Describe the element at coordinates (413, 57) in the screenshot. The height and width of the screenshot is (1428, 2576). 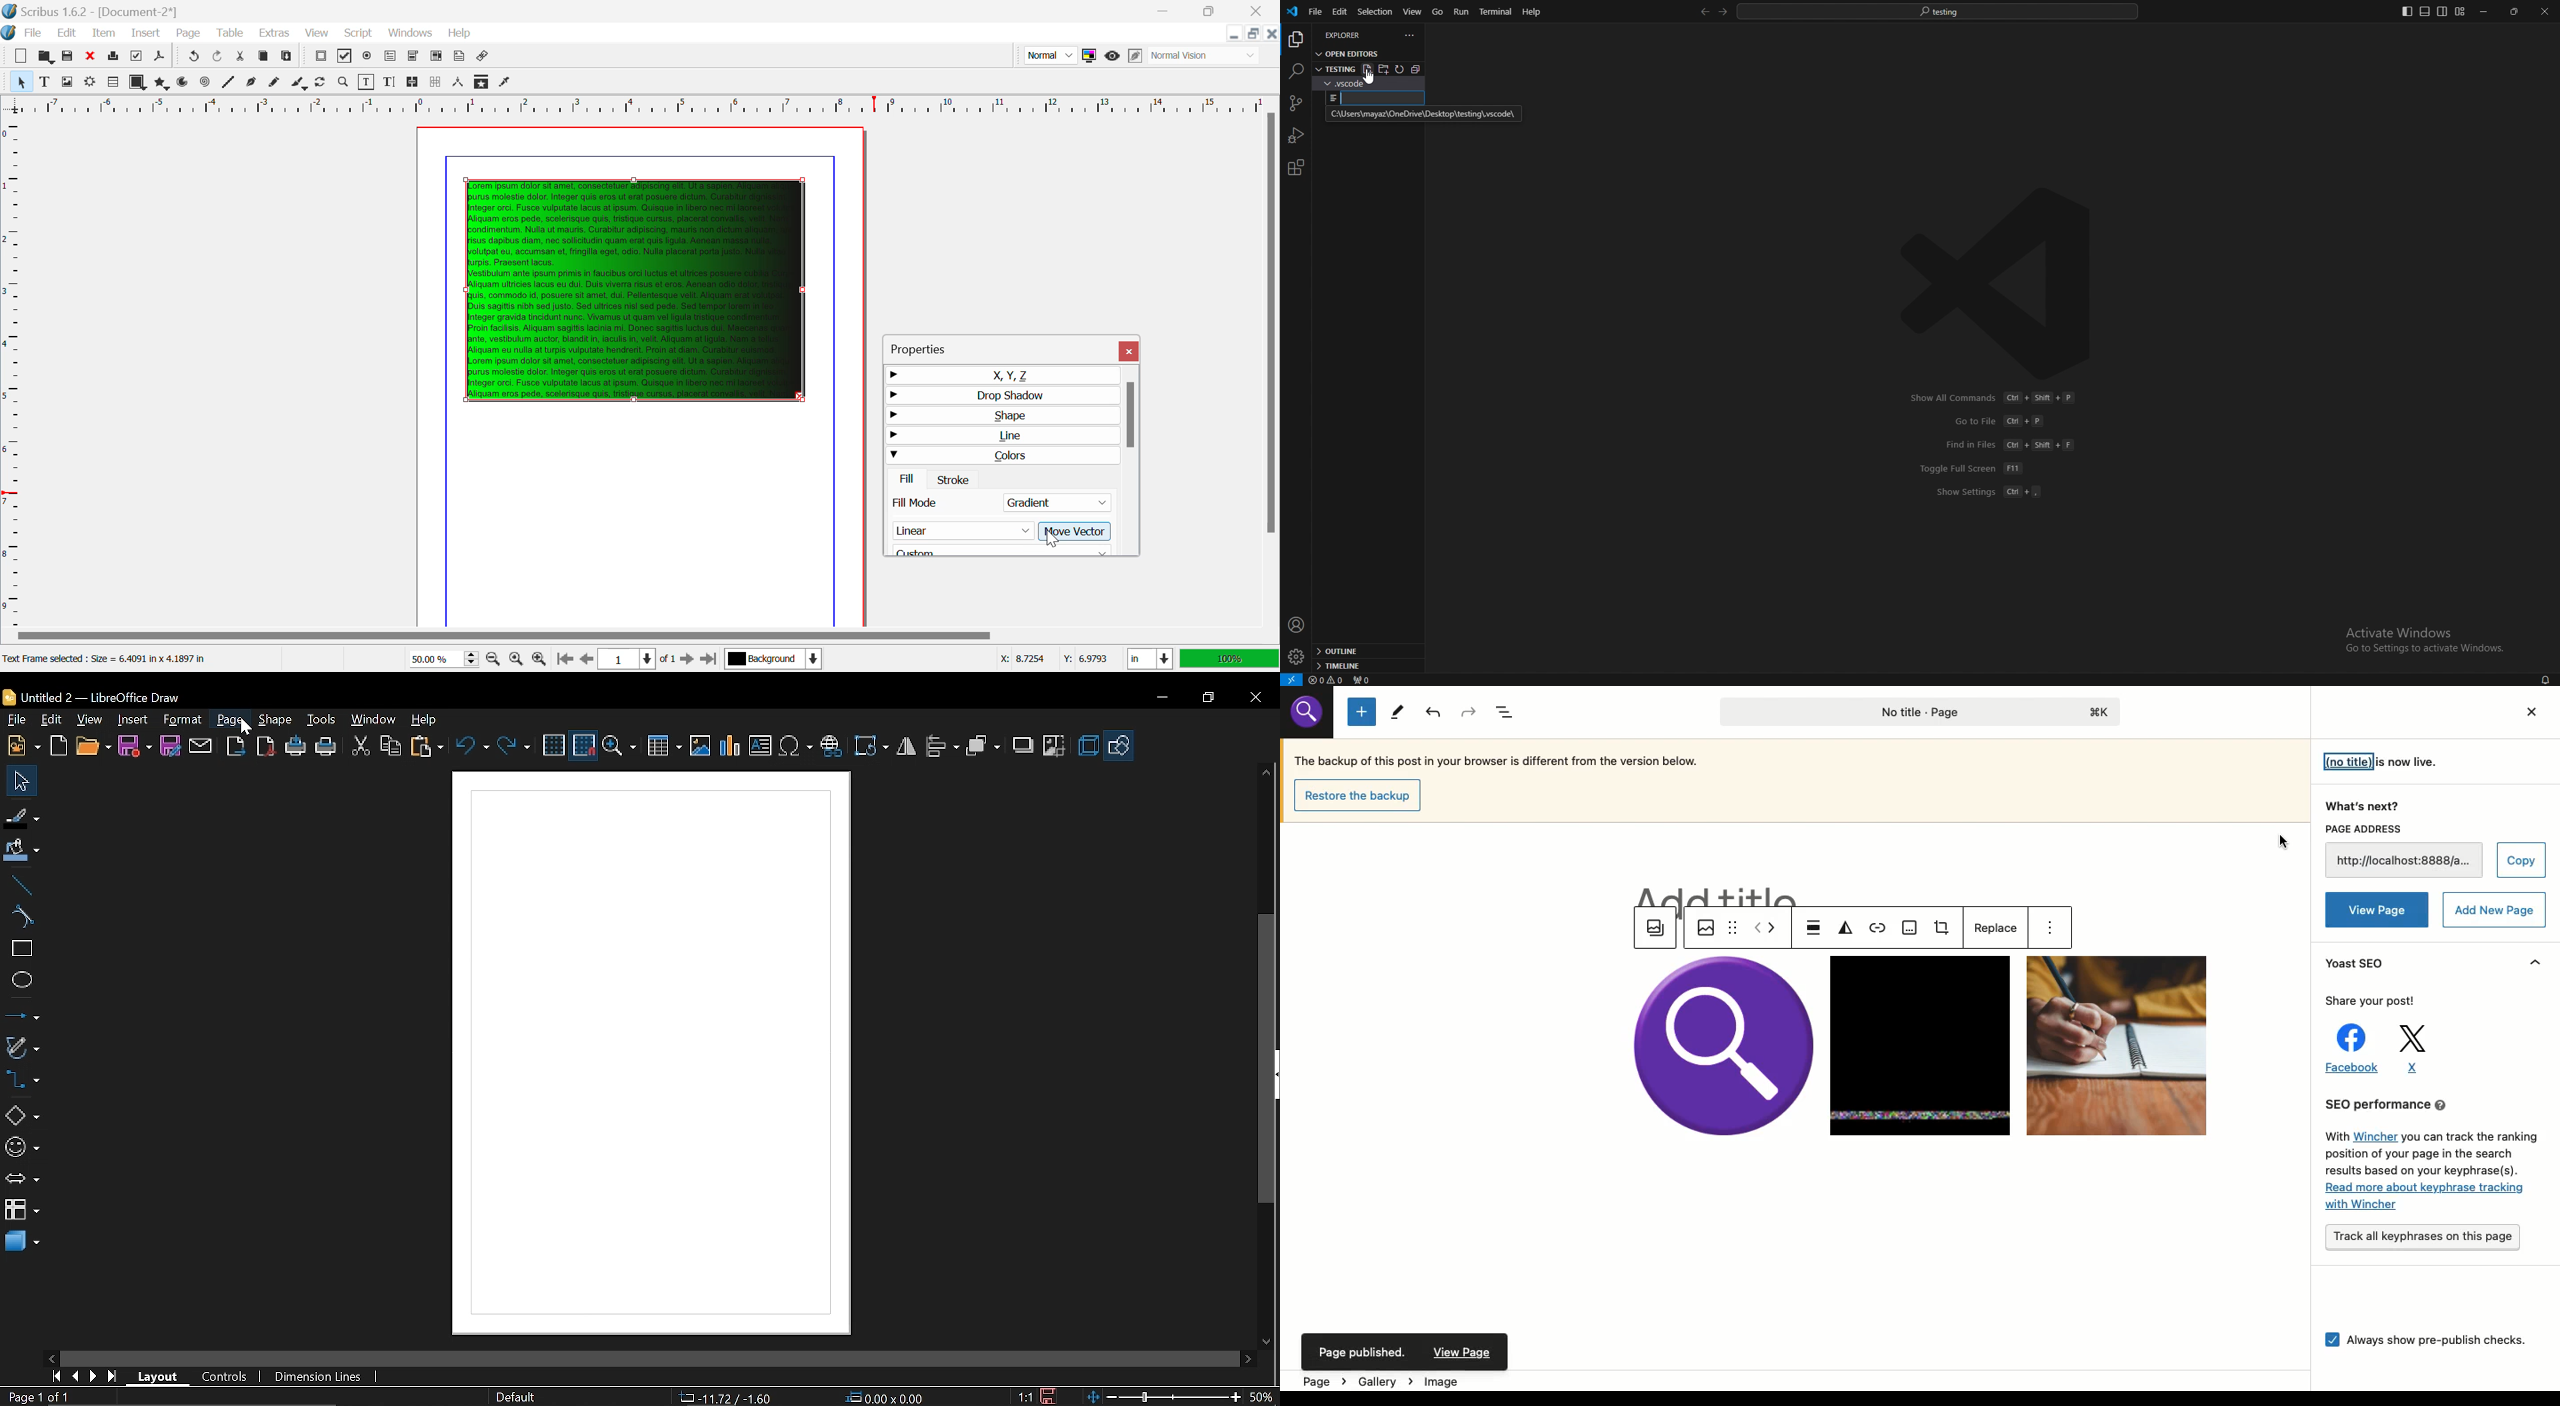
I see `Pdf Combo Box` at that location.